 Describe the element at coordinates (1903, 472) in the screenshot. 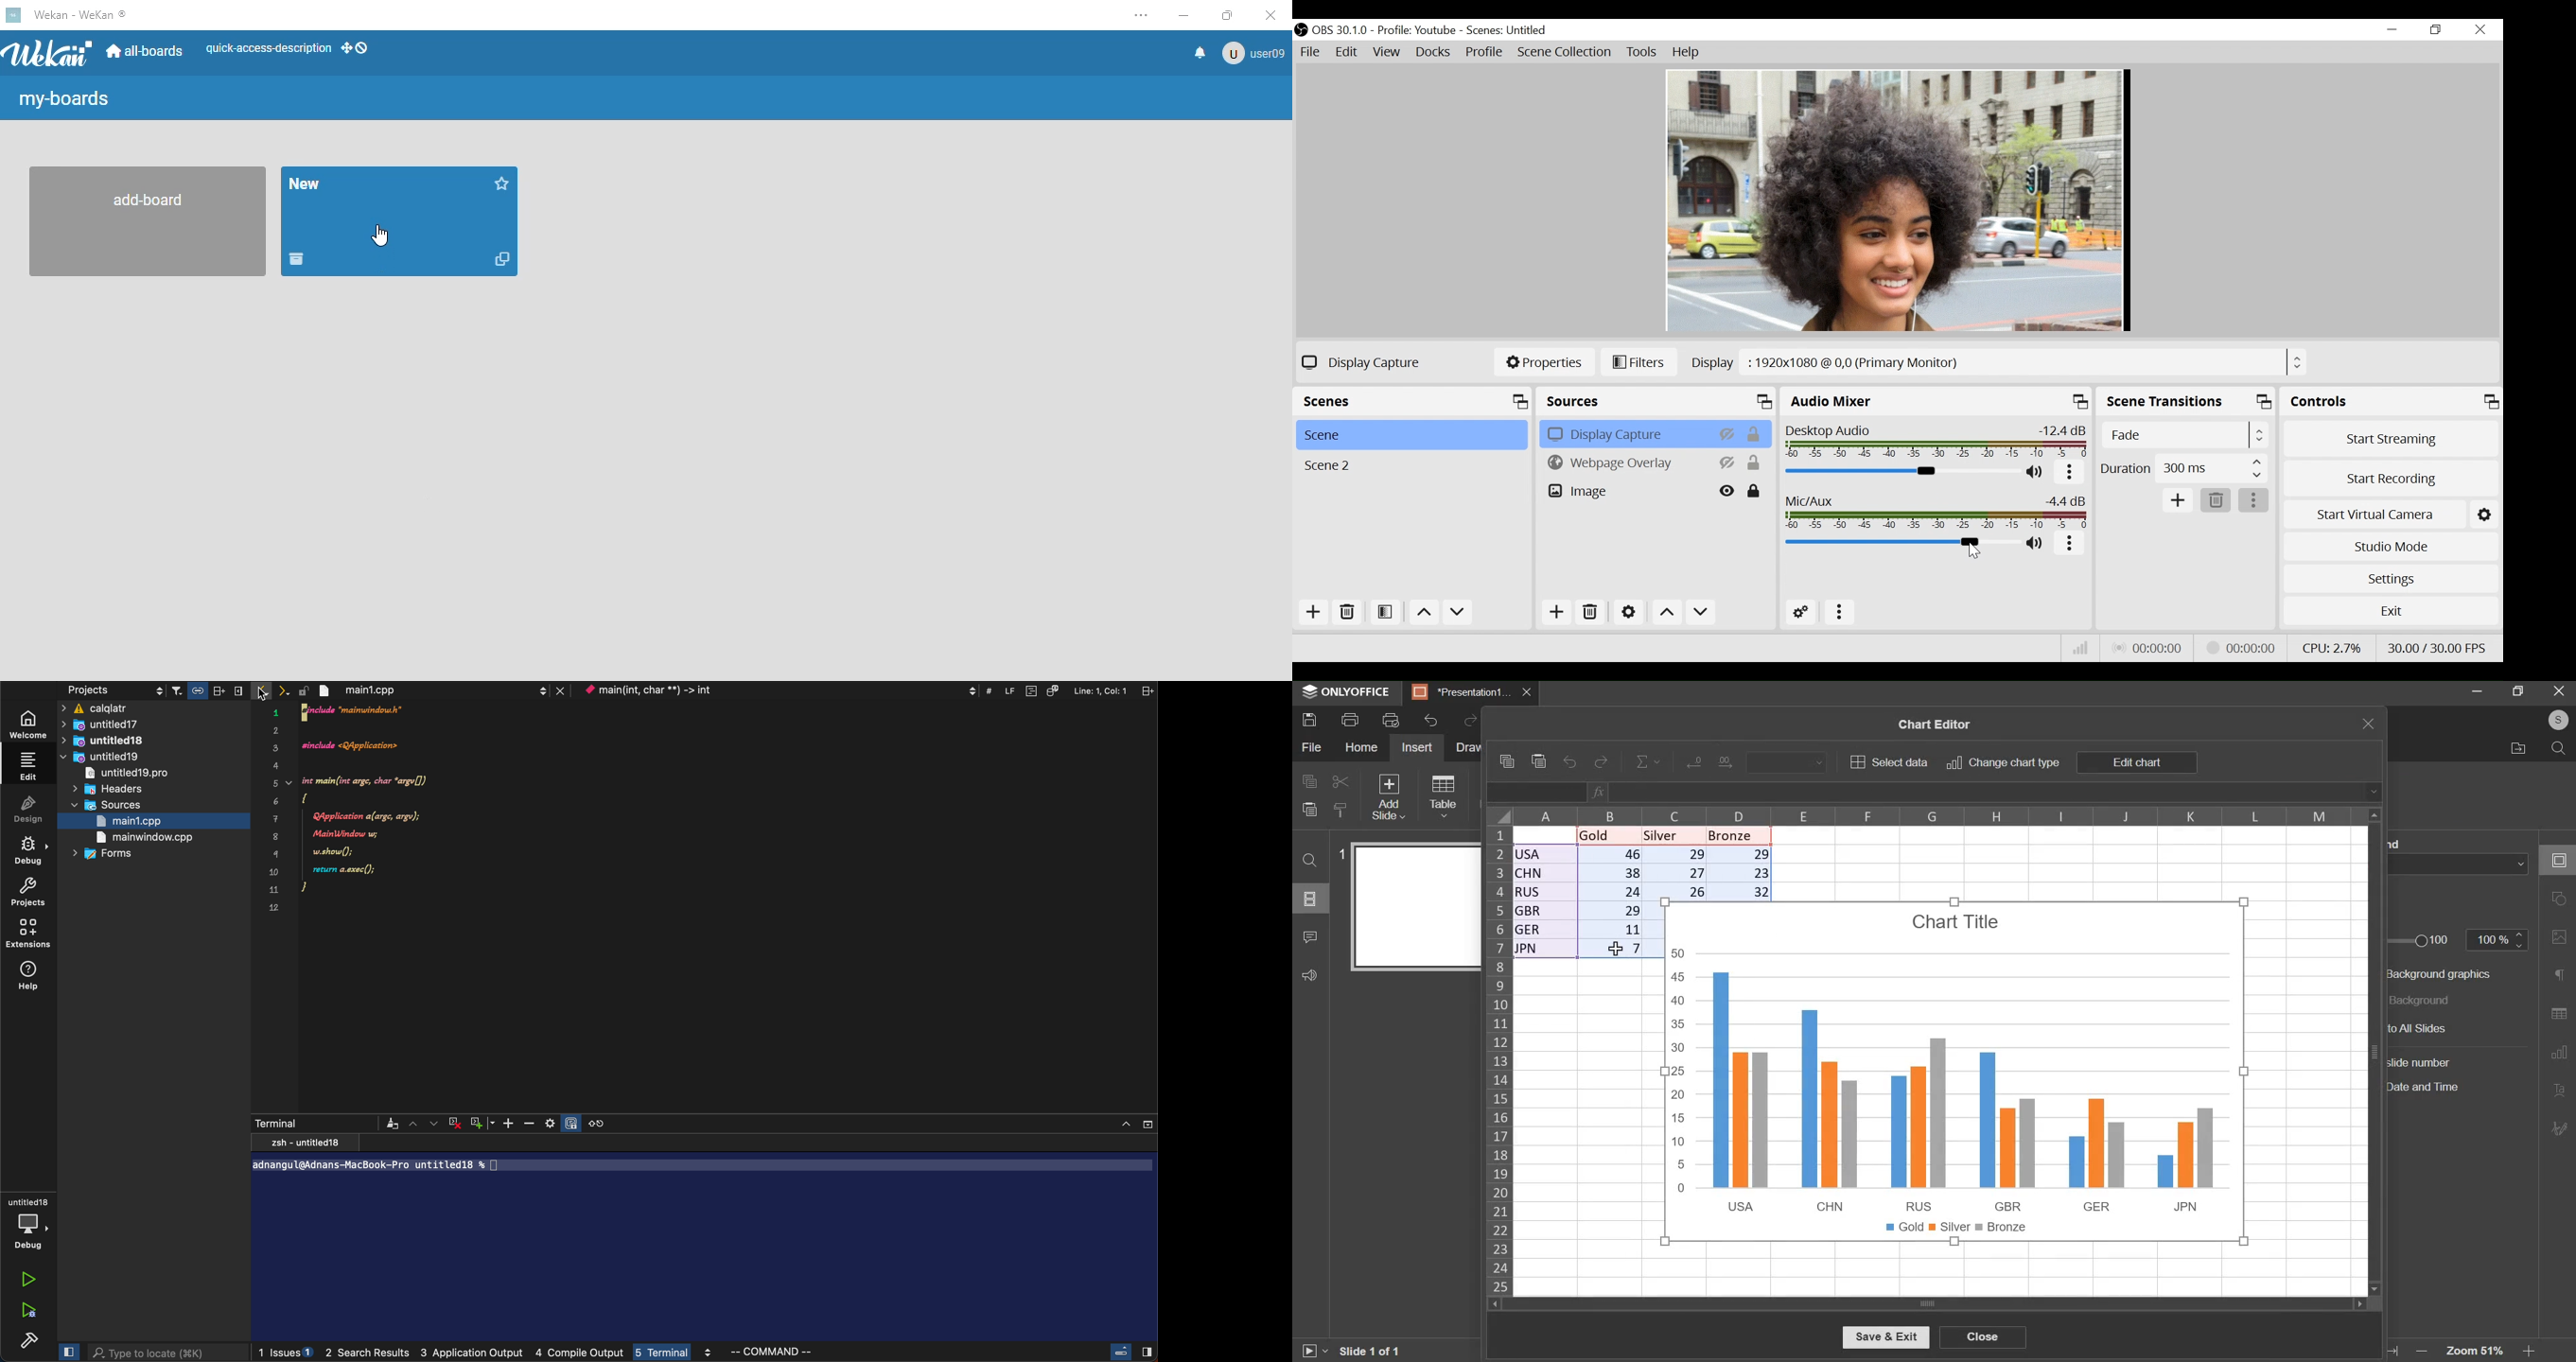

I see `Desktop Audio Slider` at that location.